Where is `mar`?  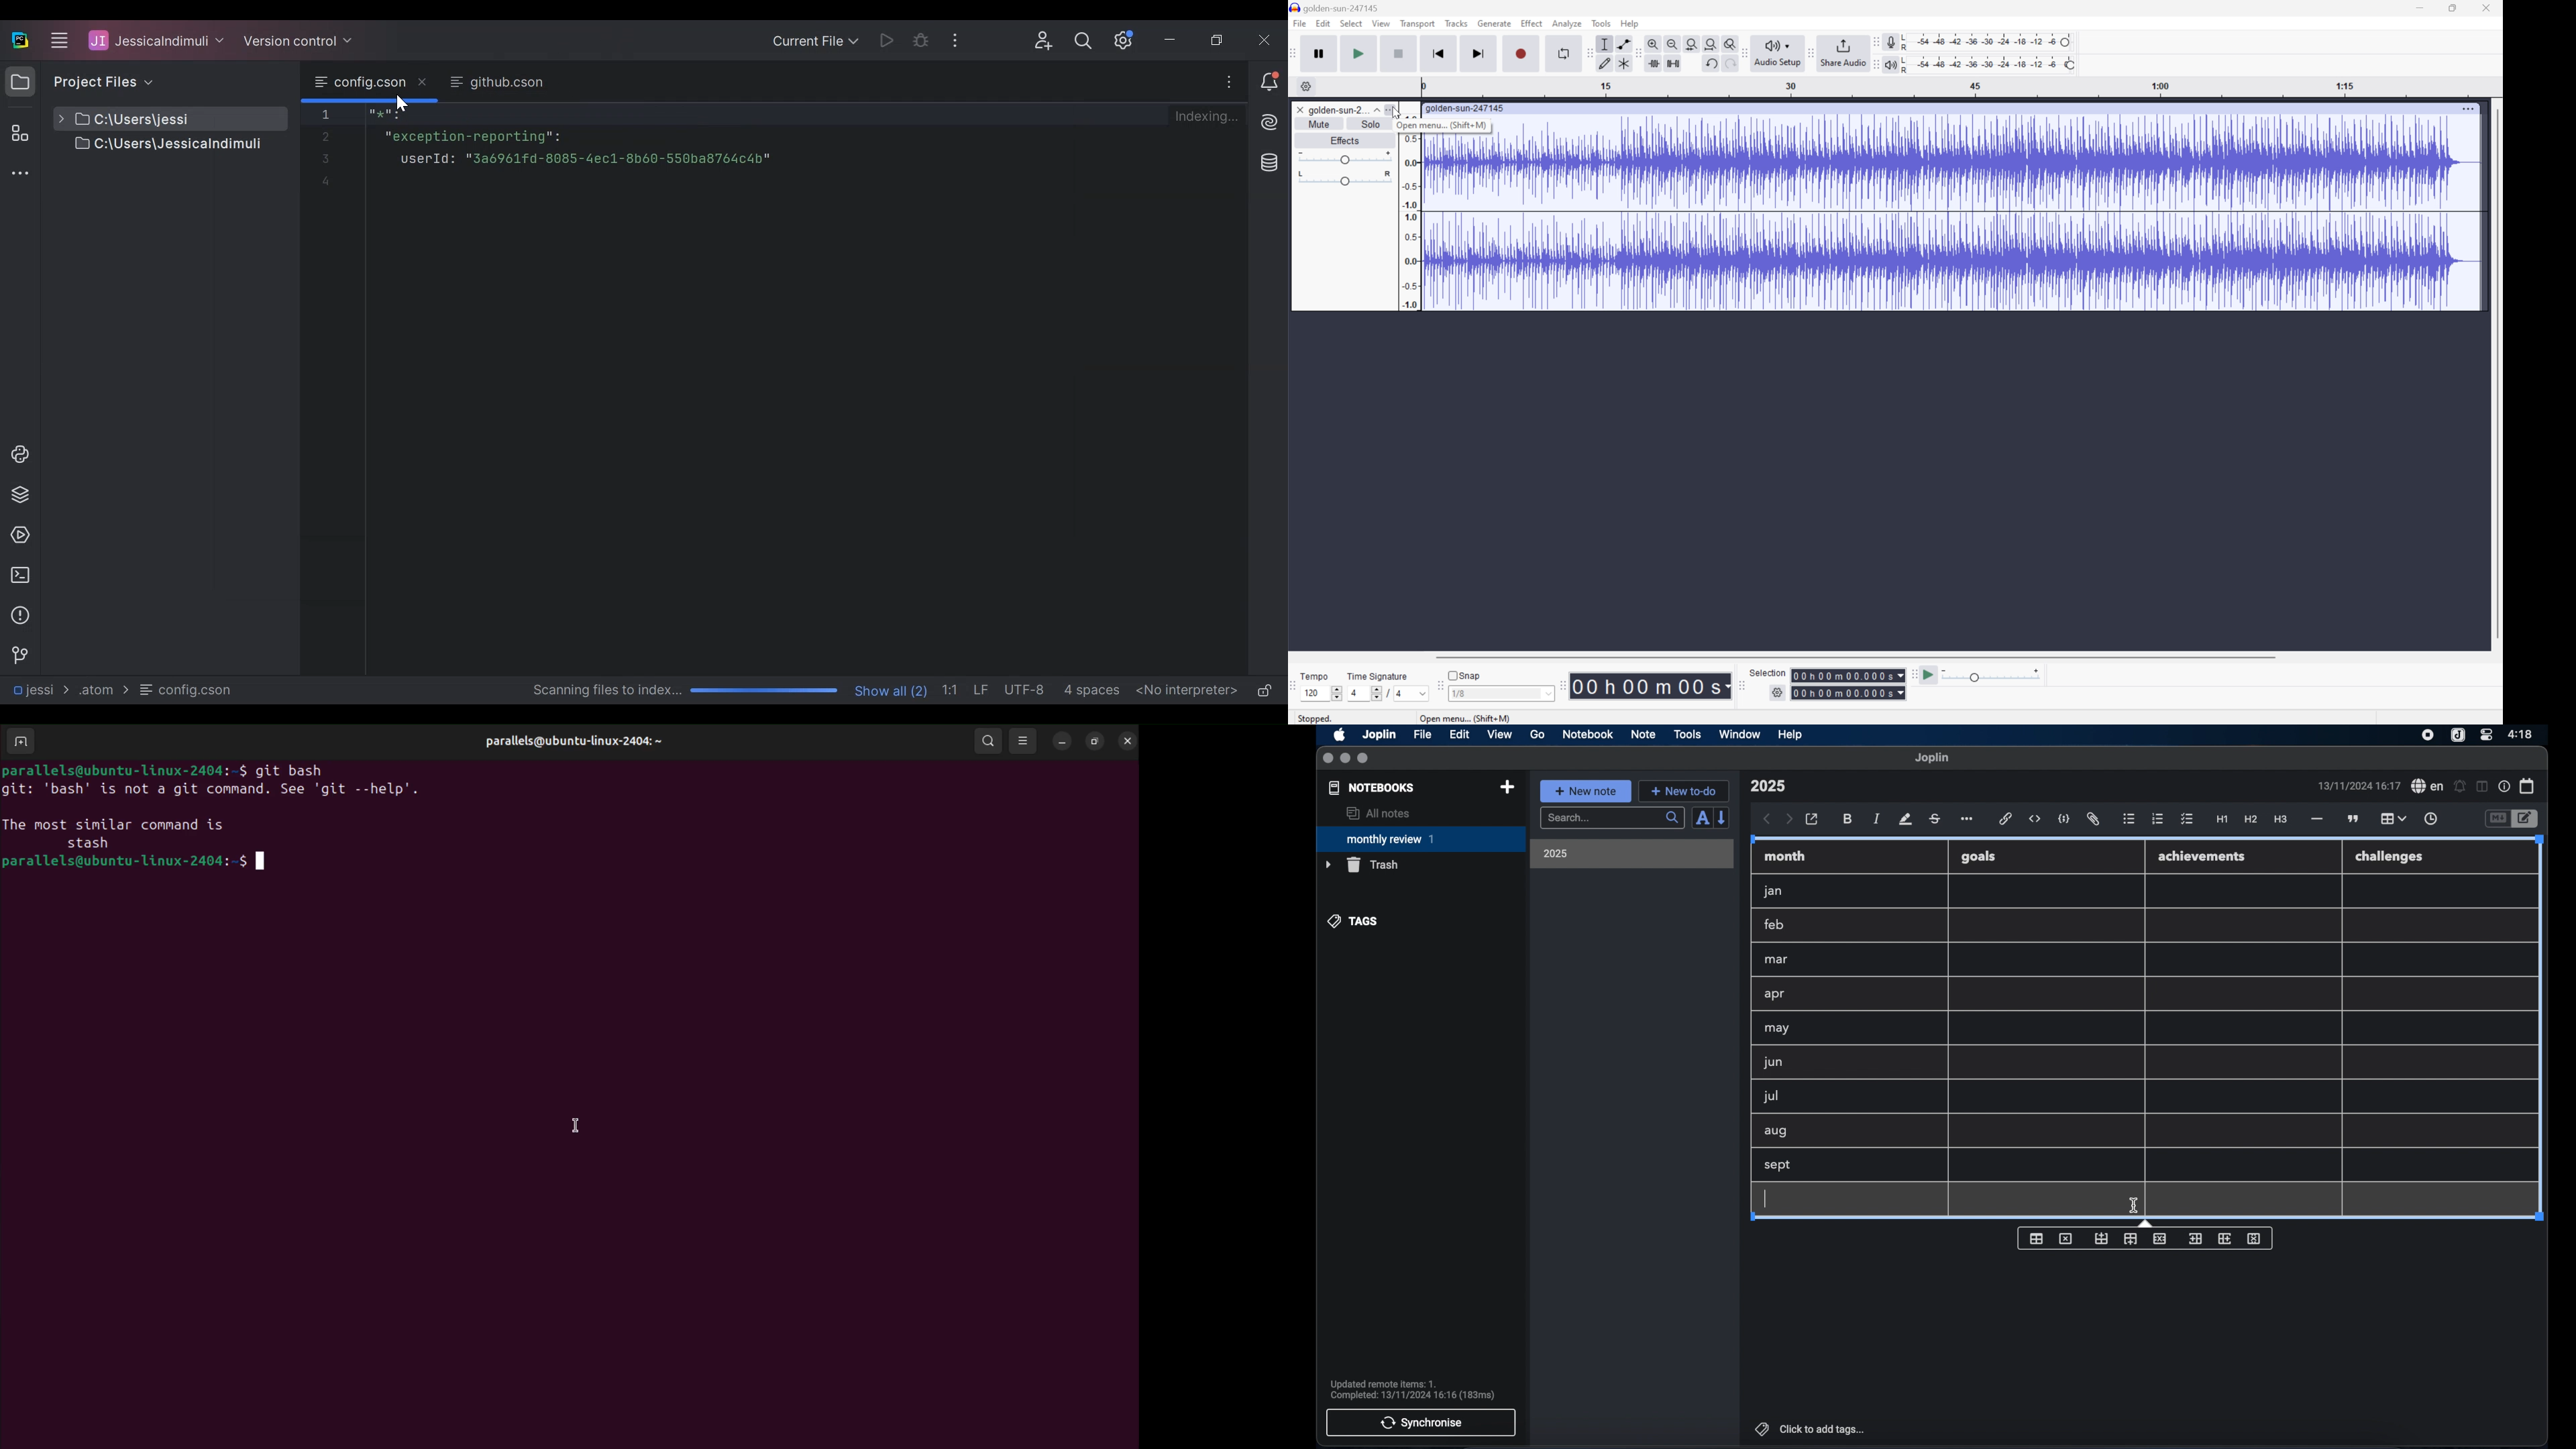
mar is located at coordinates (1777, 960).